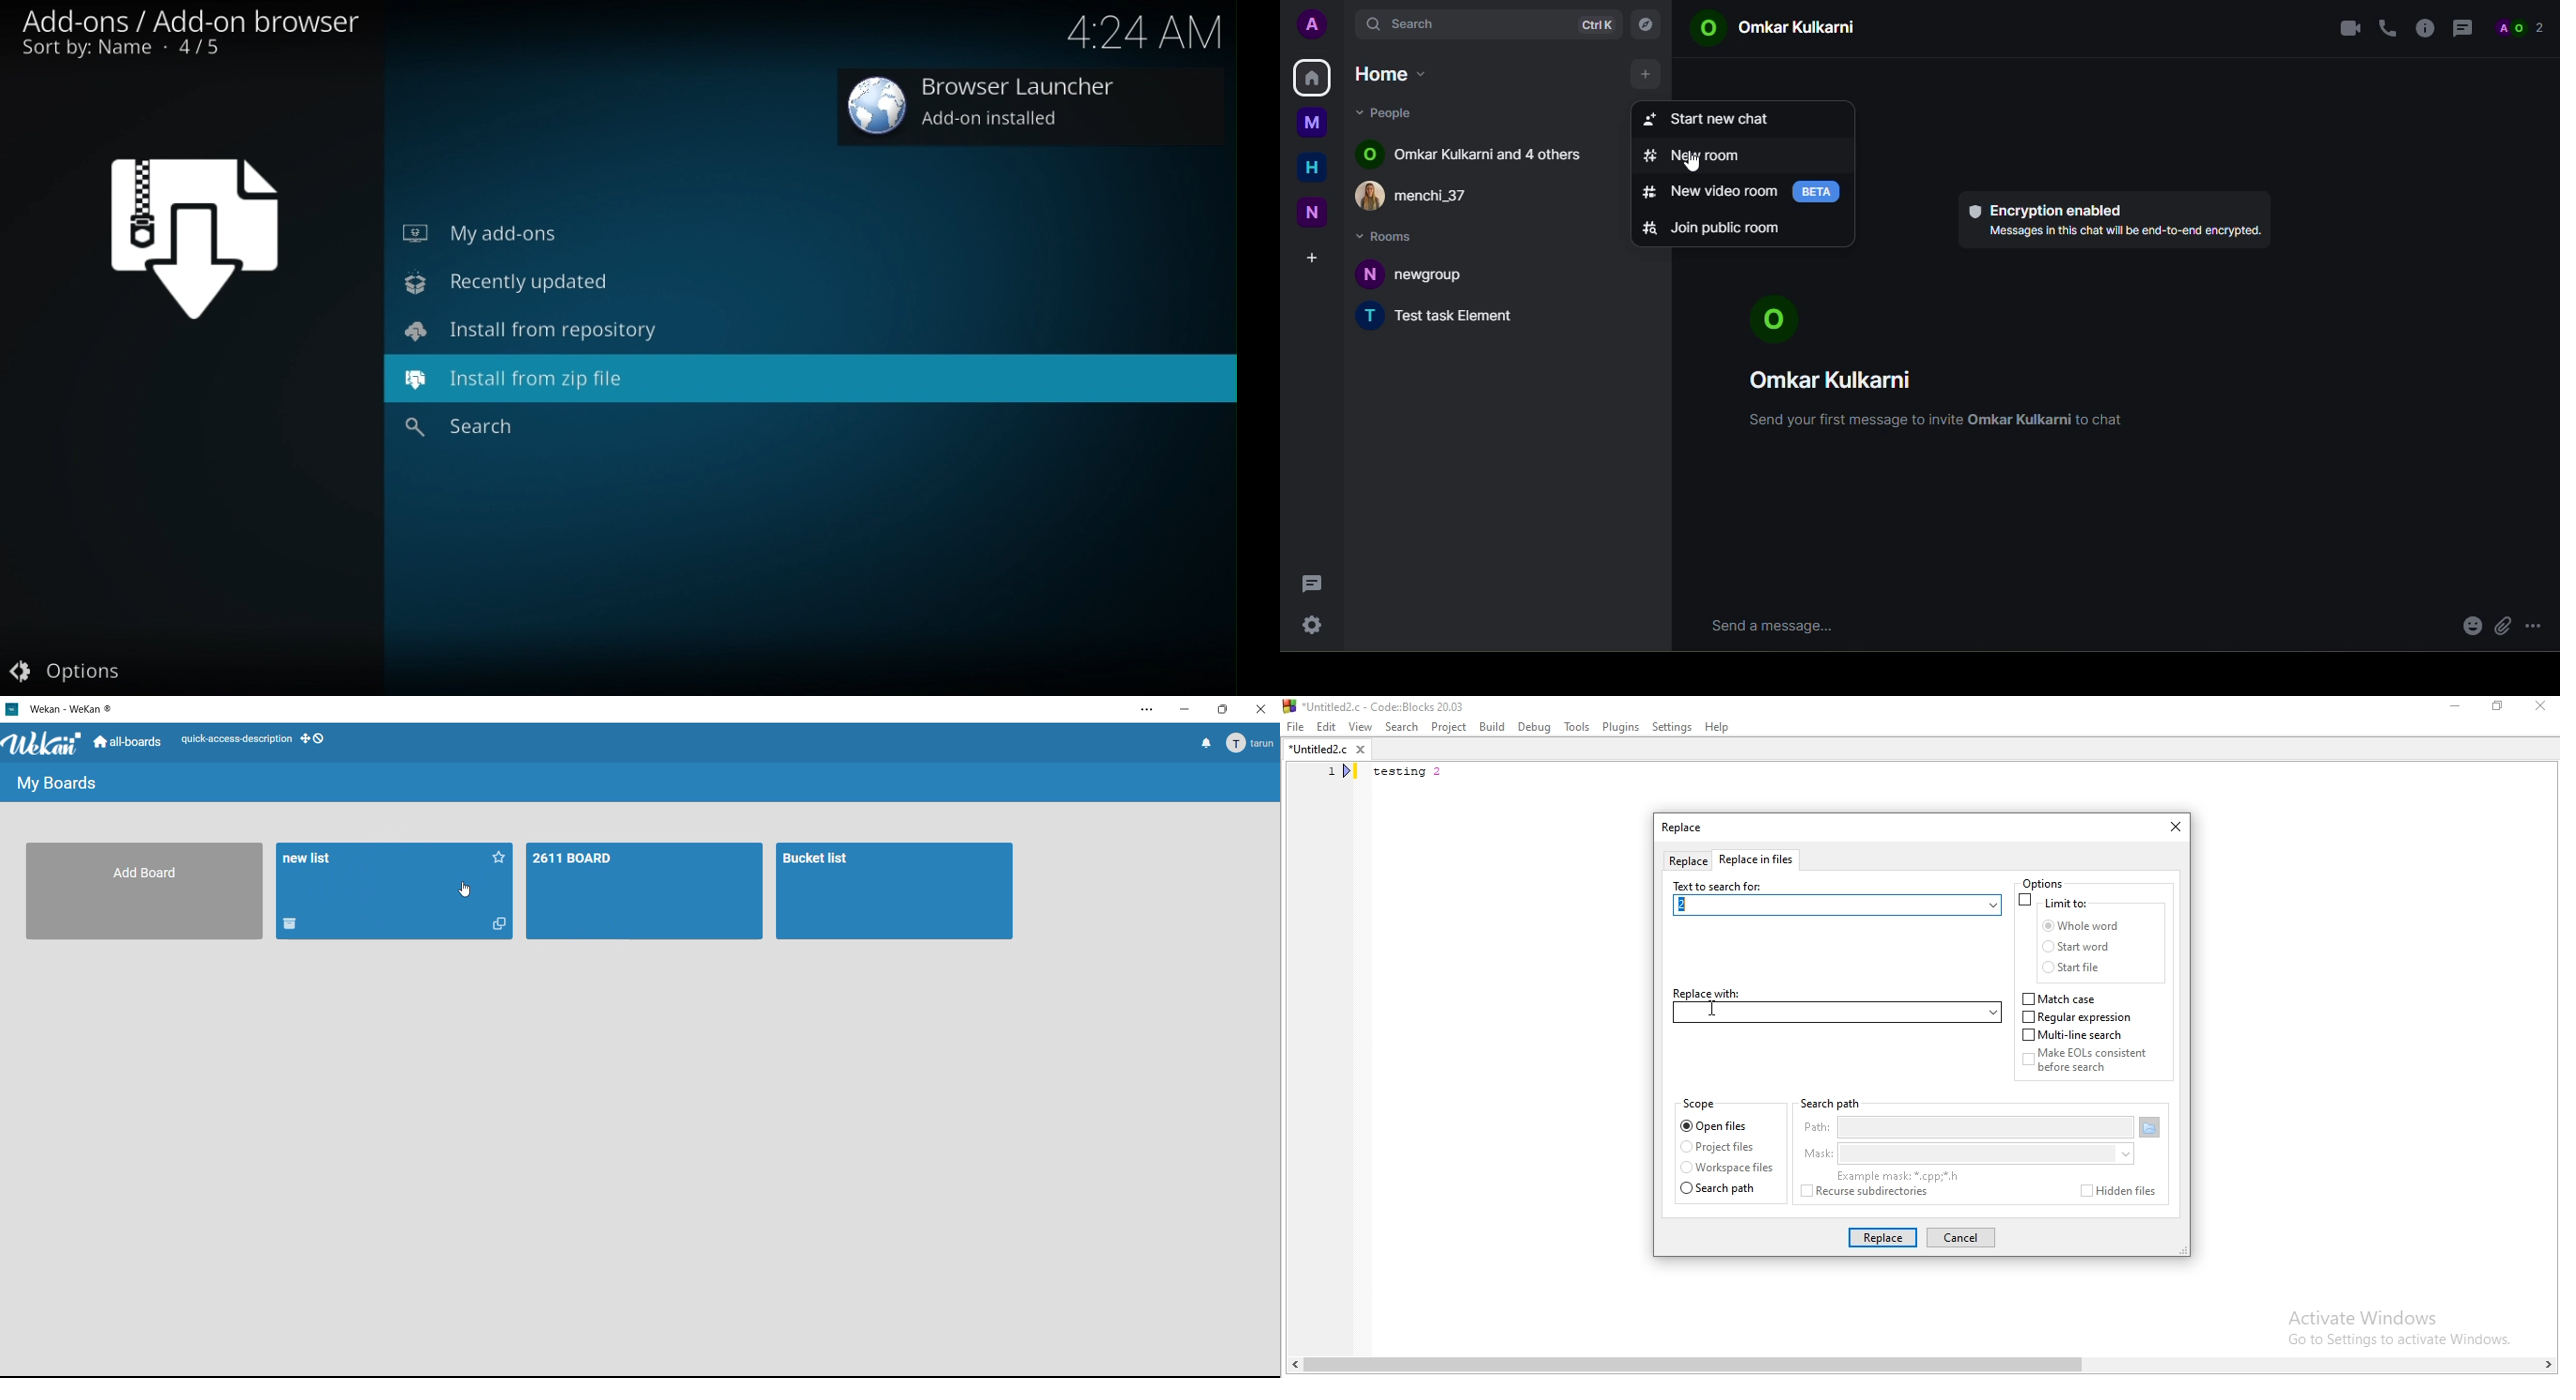  What do you see at coordinates (1684, 904) in the screenshot?
I see `2` at bounding box center [1684, 904].